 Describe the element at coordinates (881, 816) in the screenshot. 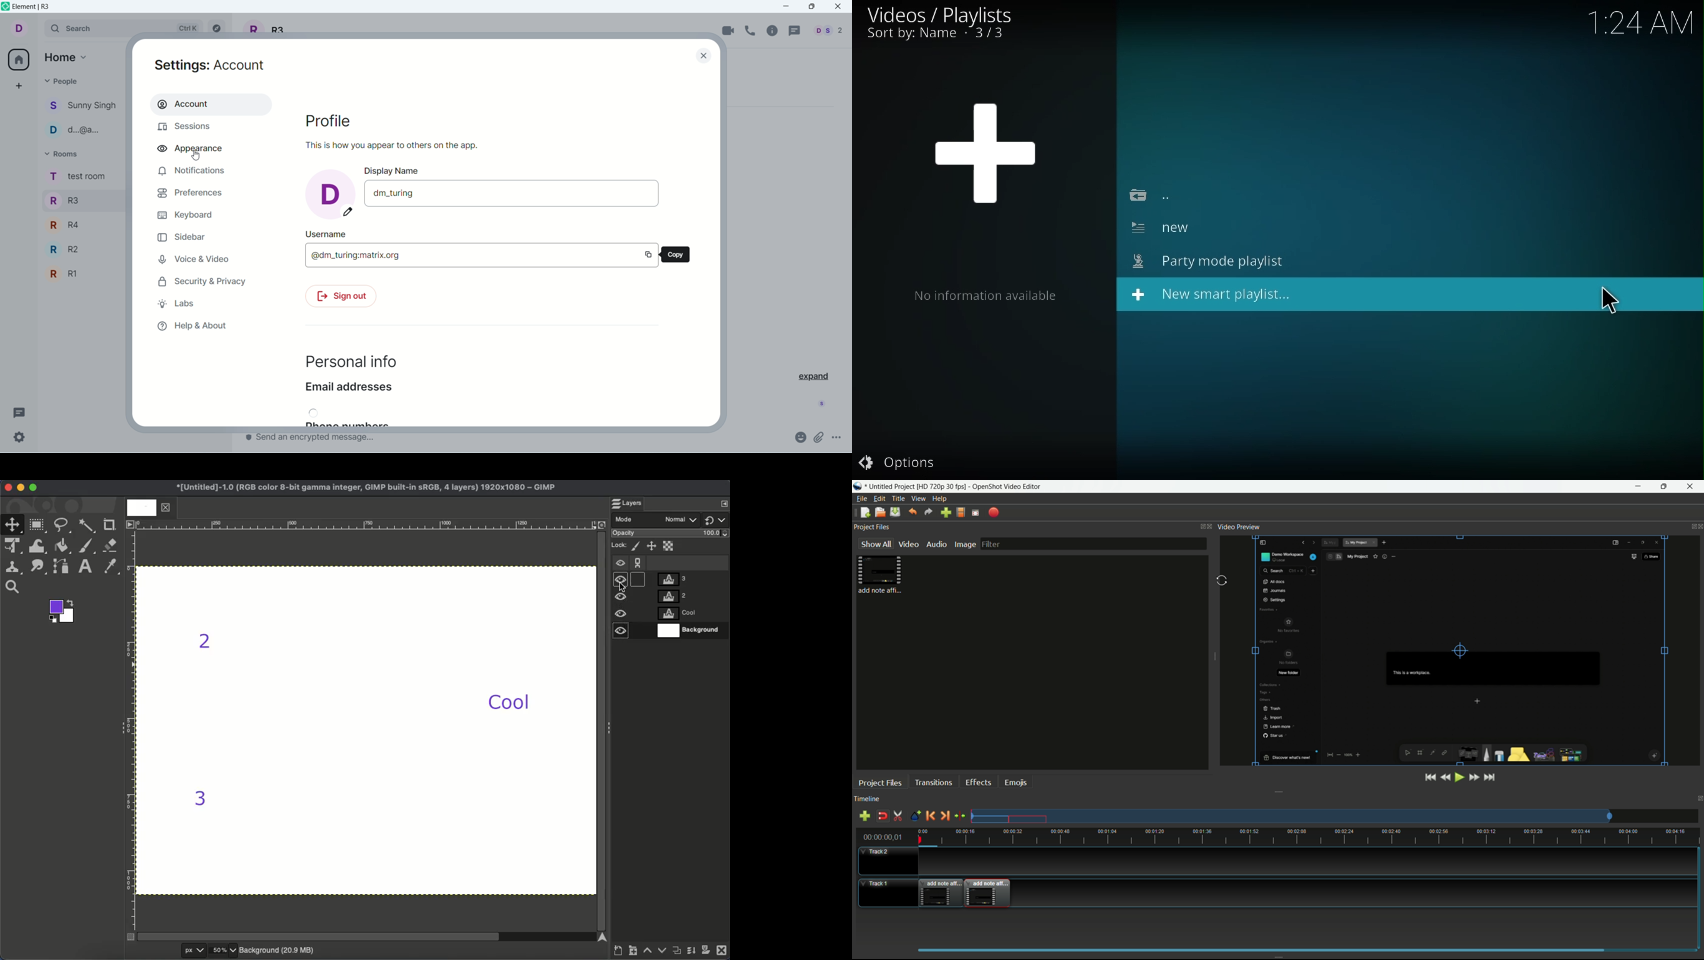

I see `disable snap` at that location.